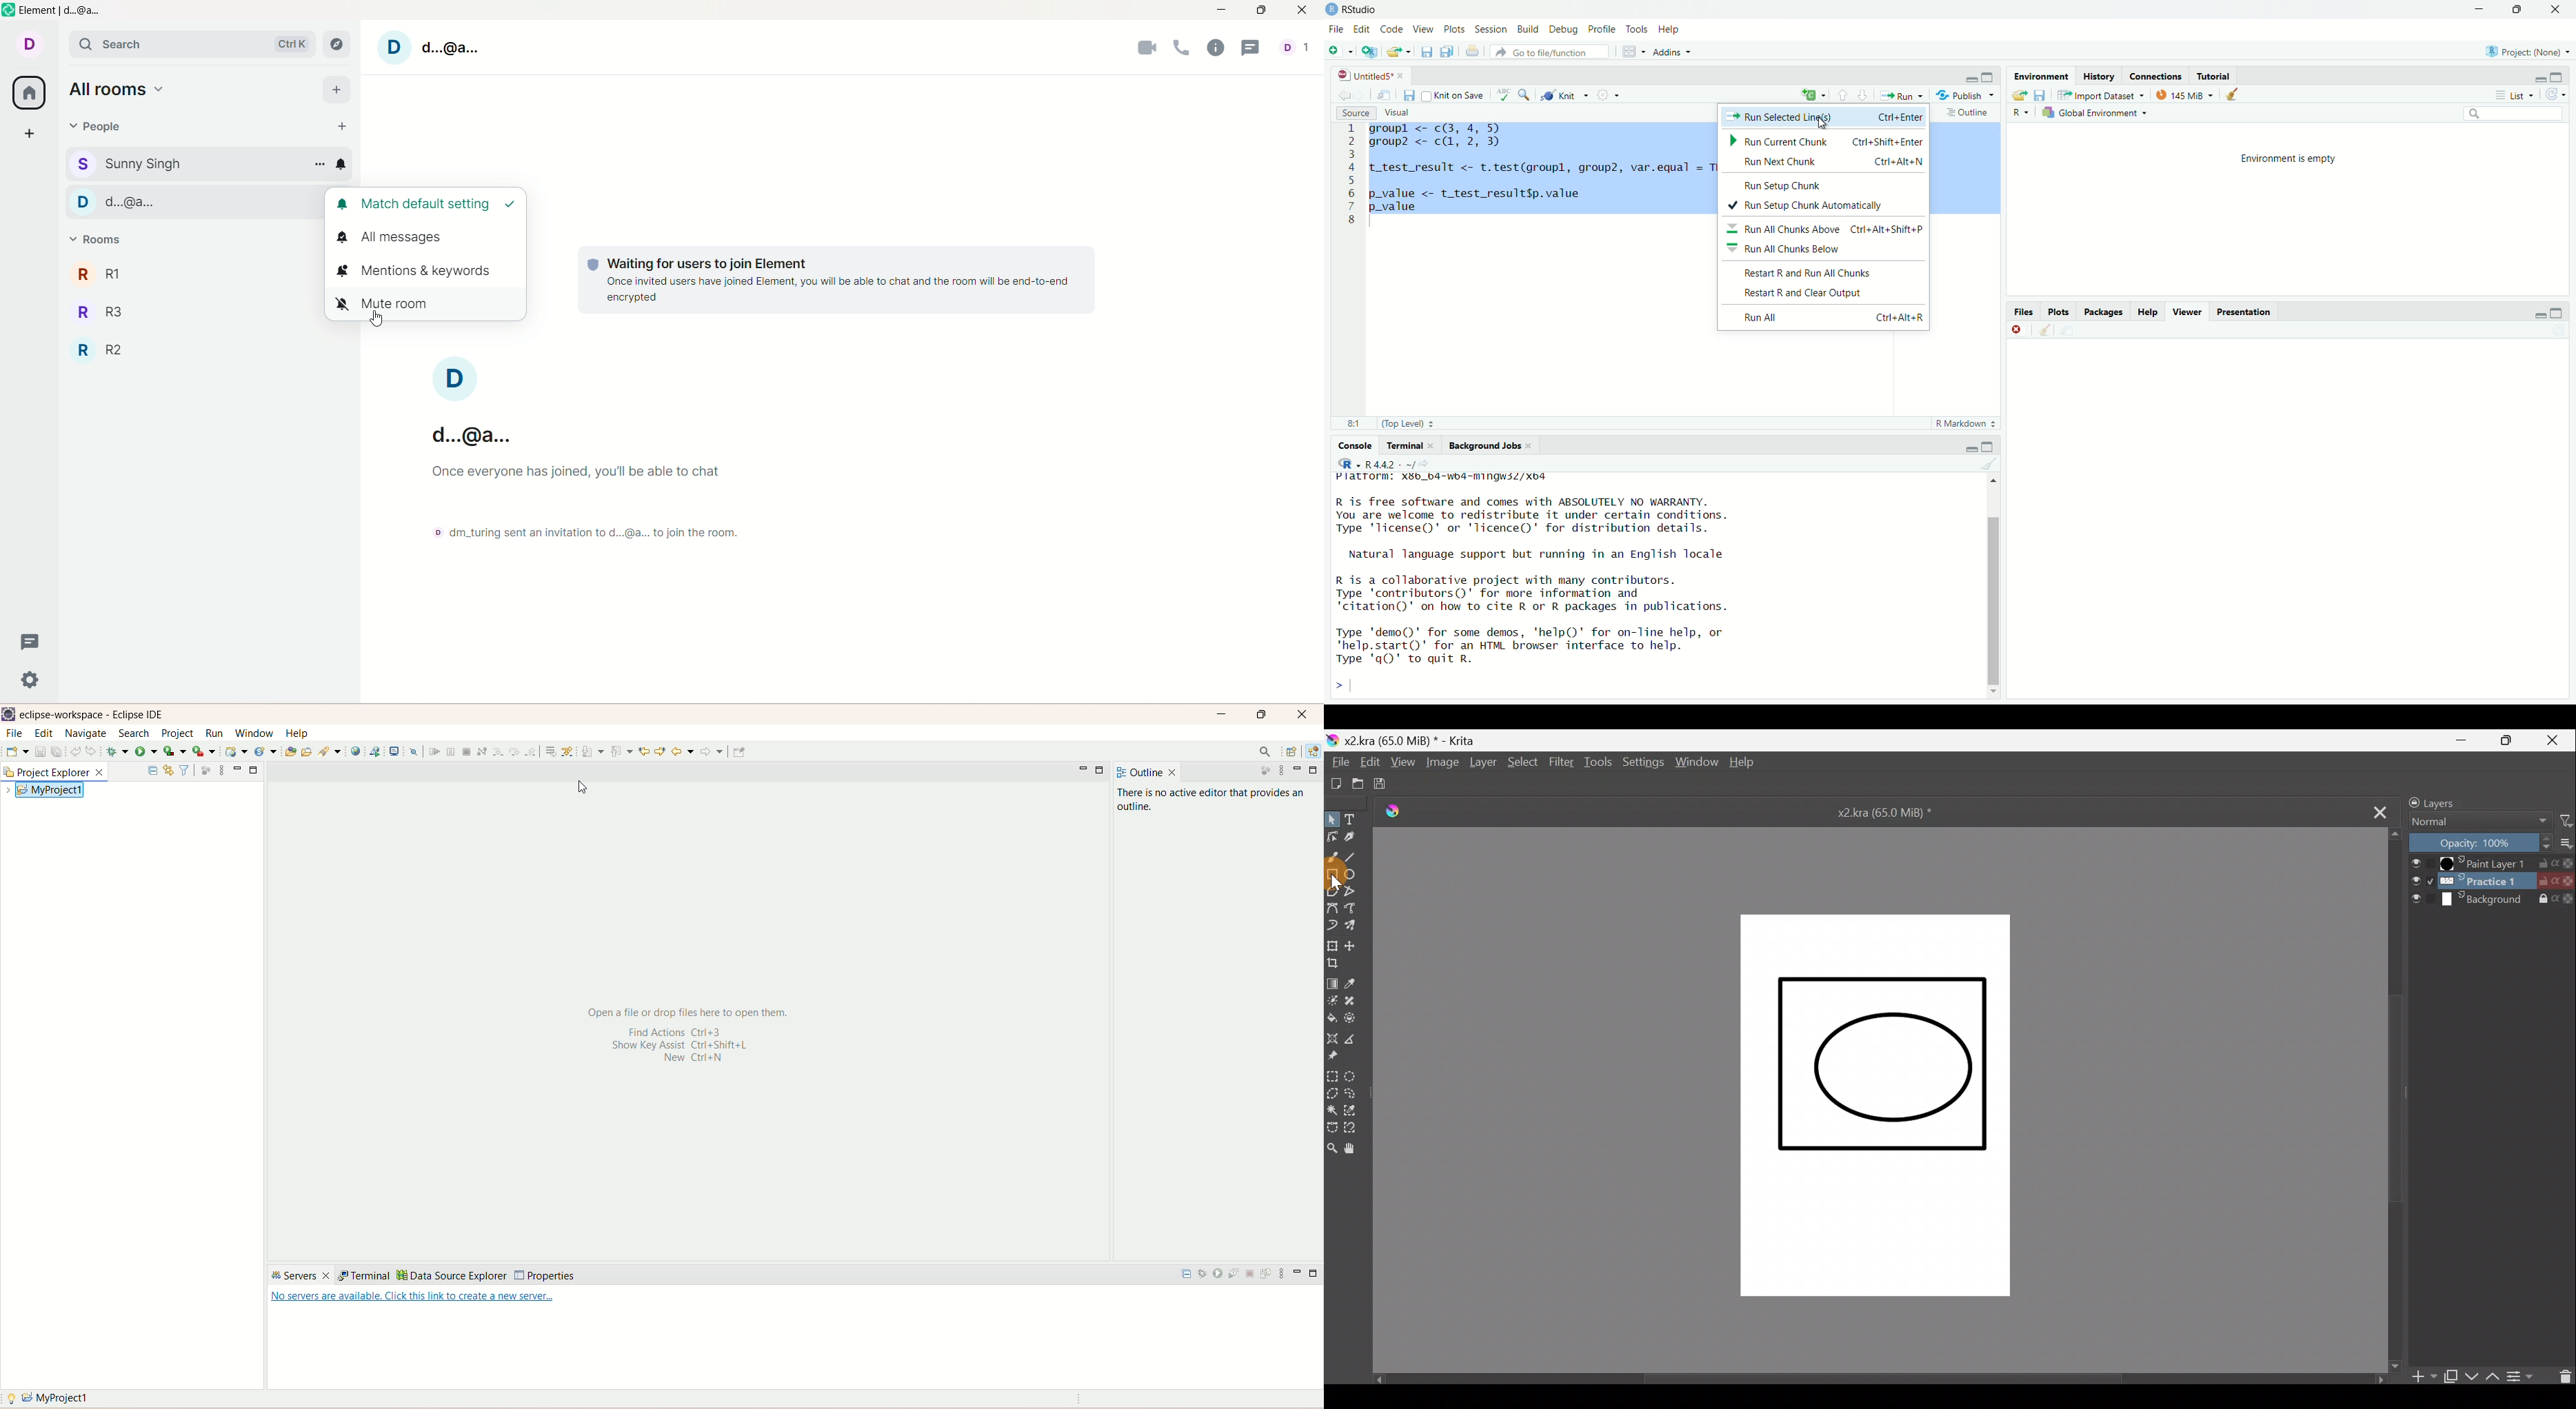 The height and width of the screenshot is (1428, 2576). What do you see at coordinates (63, 11) in the screenshot?
I see `element` at bounding box center [63, 11].